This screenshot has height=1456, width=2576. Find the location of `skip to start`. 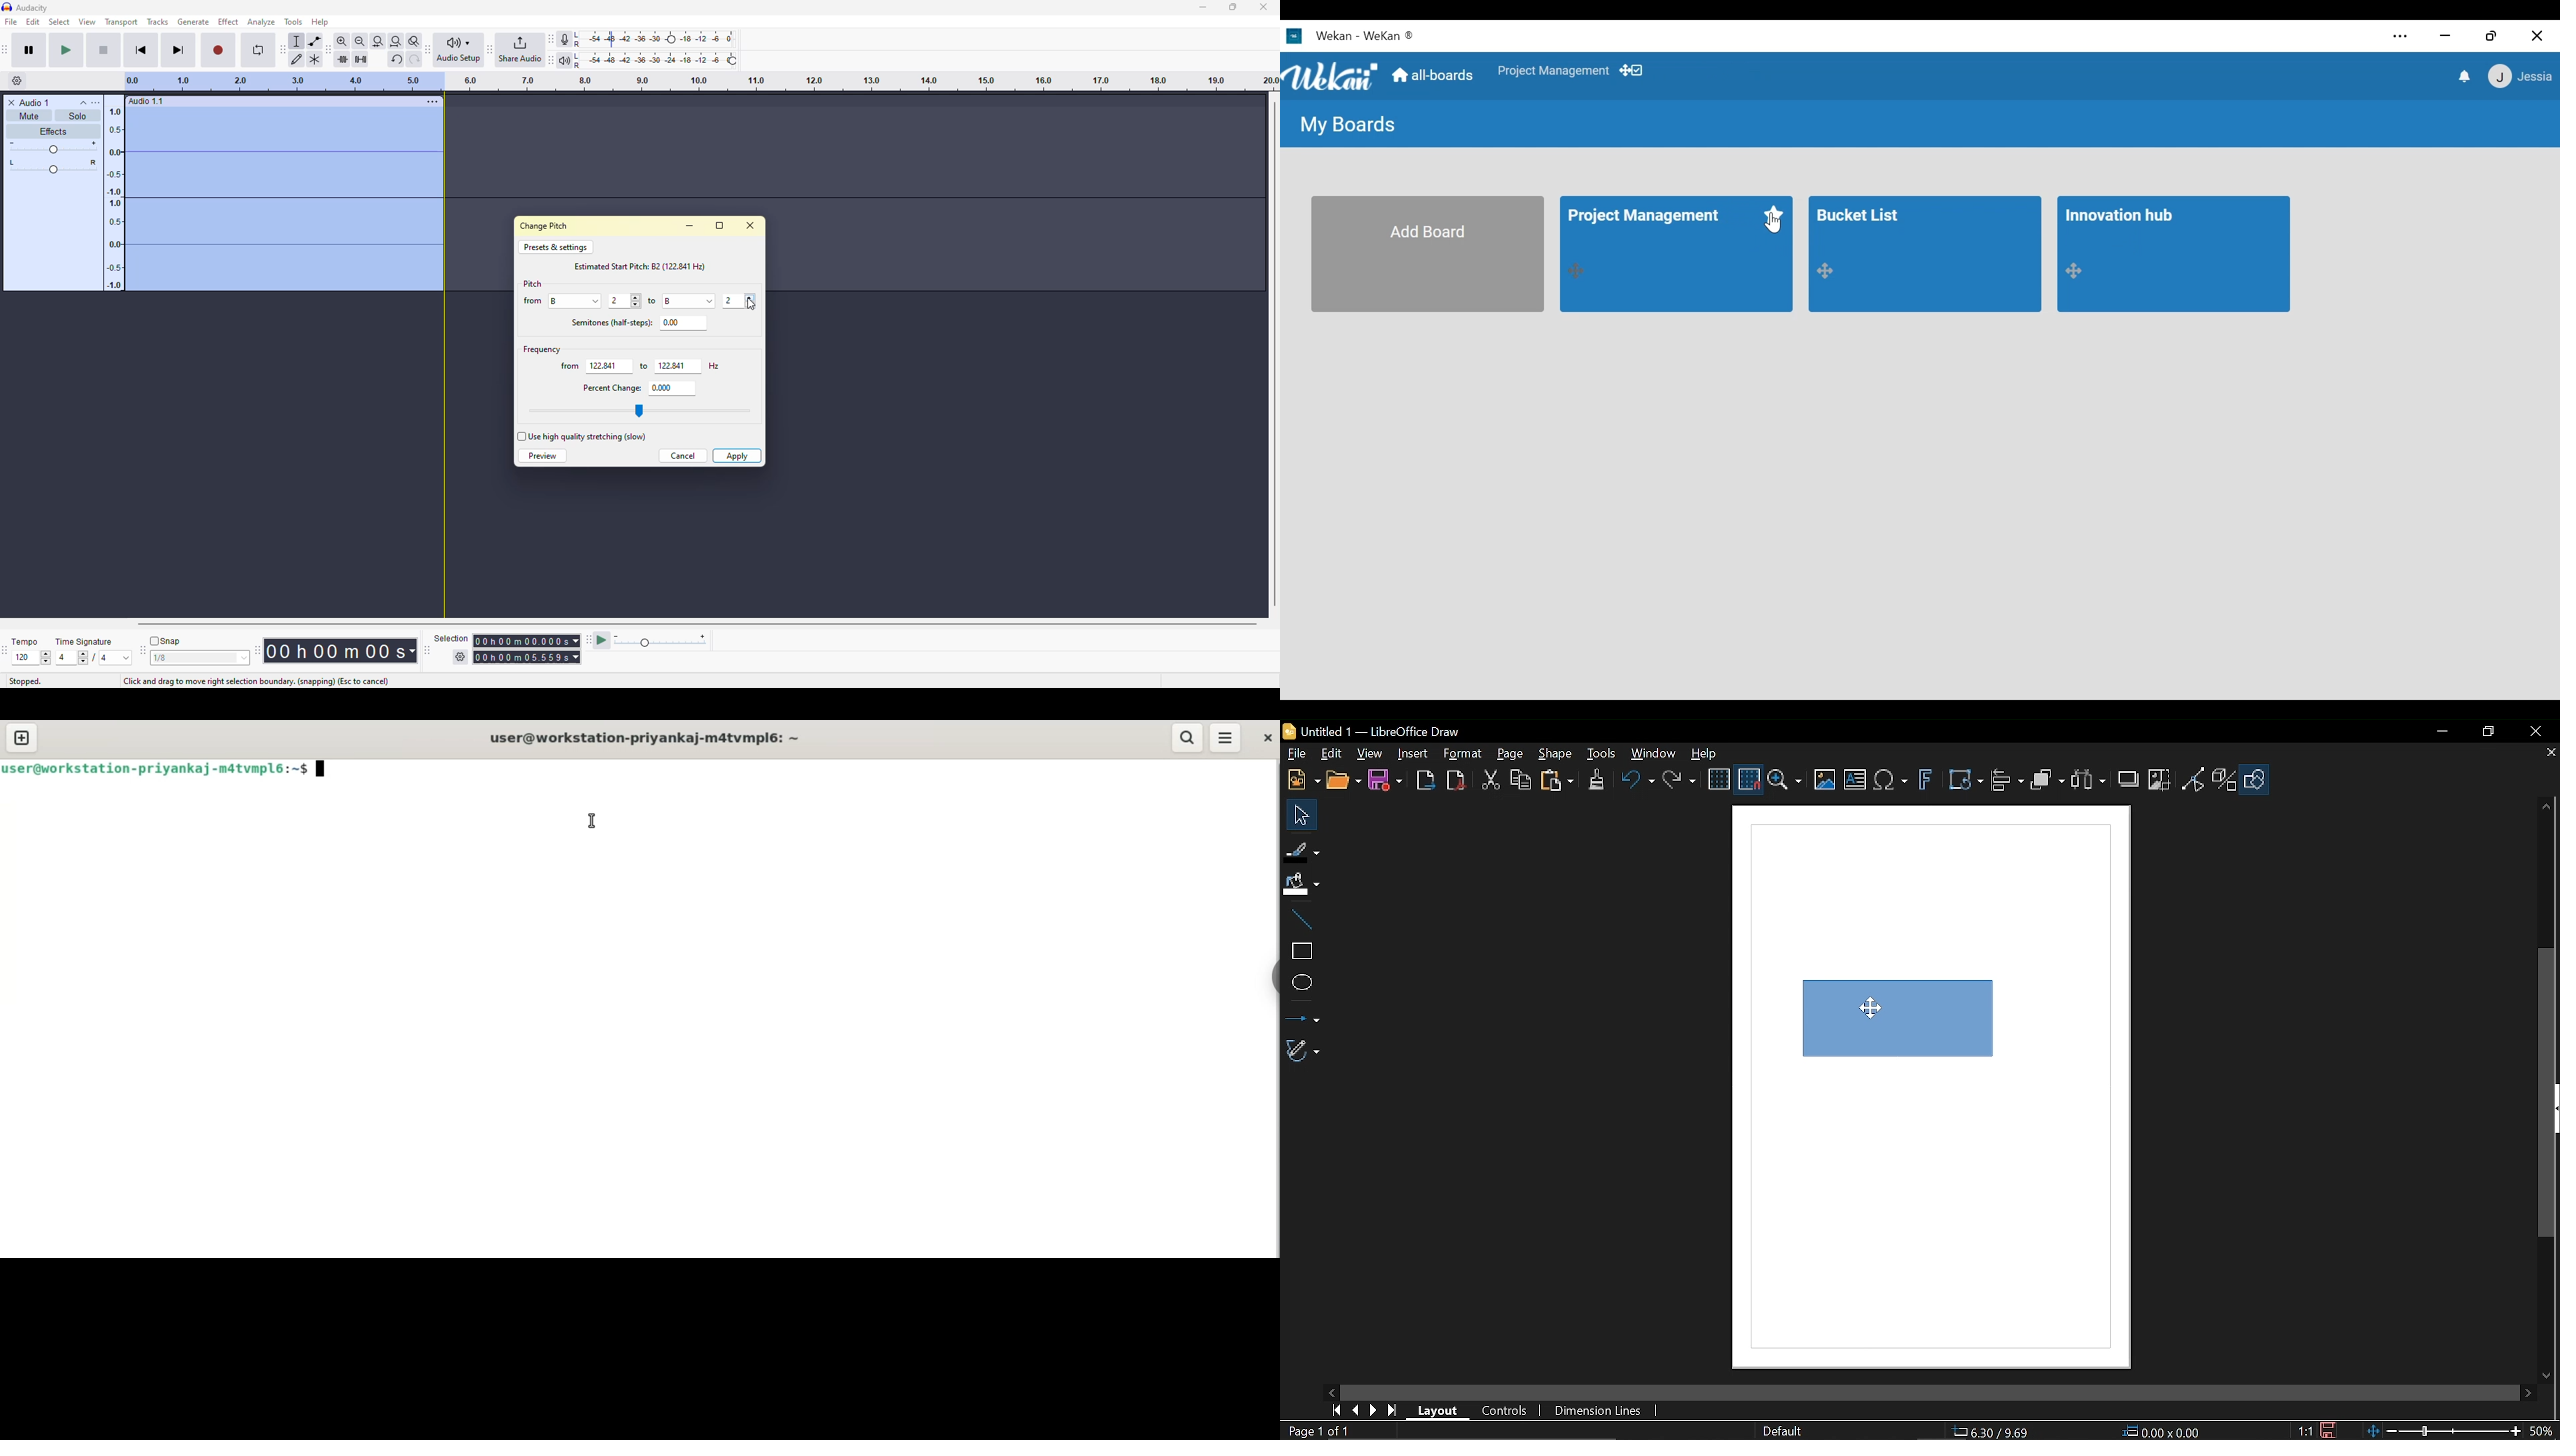

skip to start is located at coordinates (141, 49).